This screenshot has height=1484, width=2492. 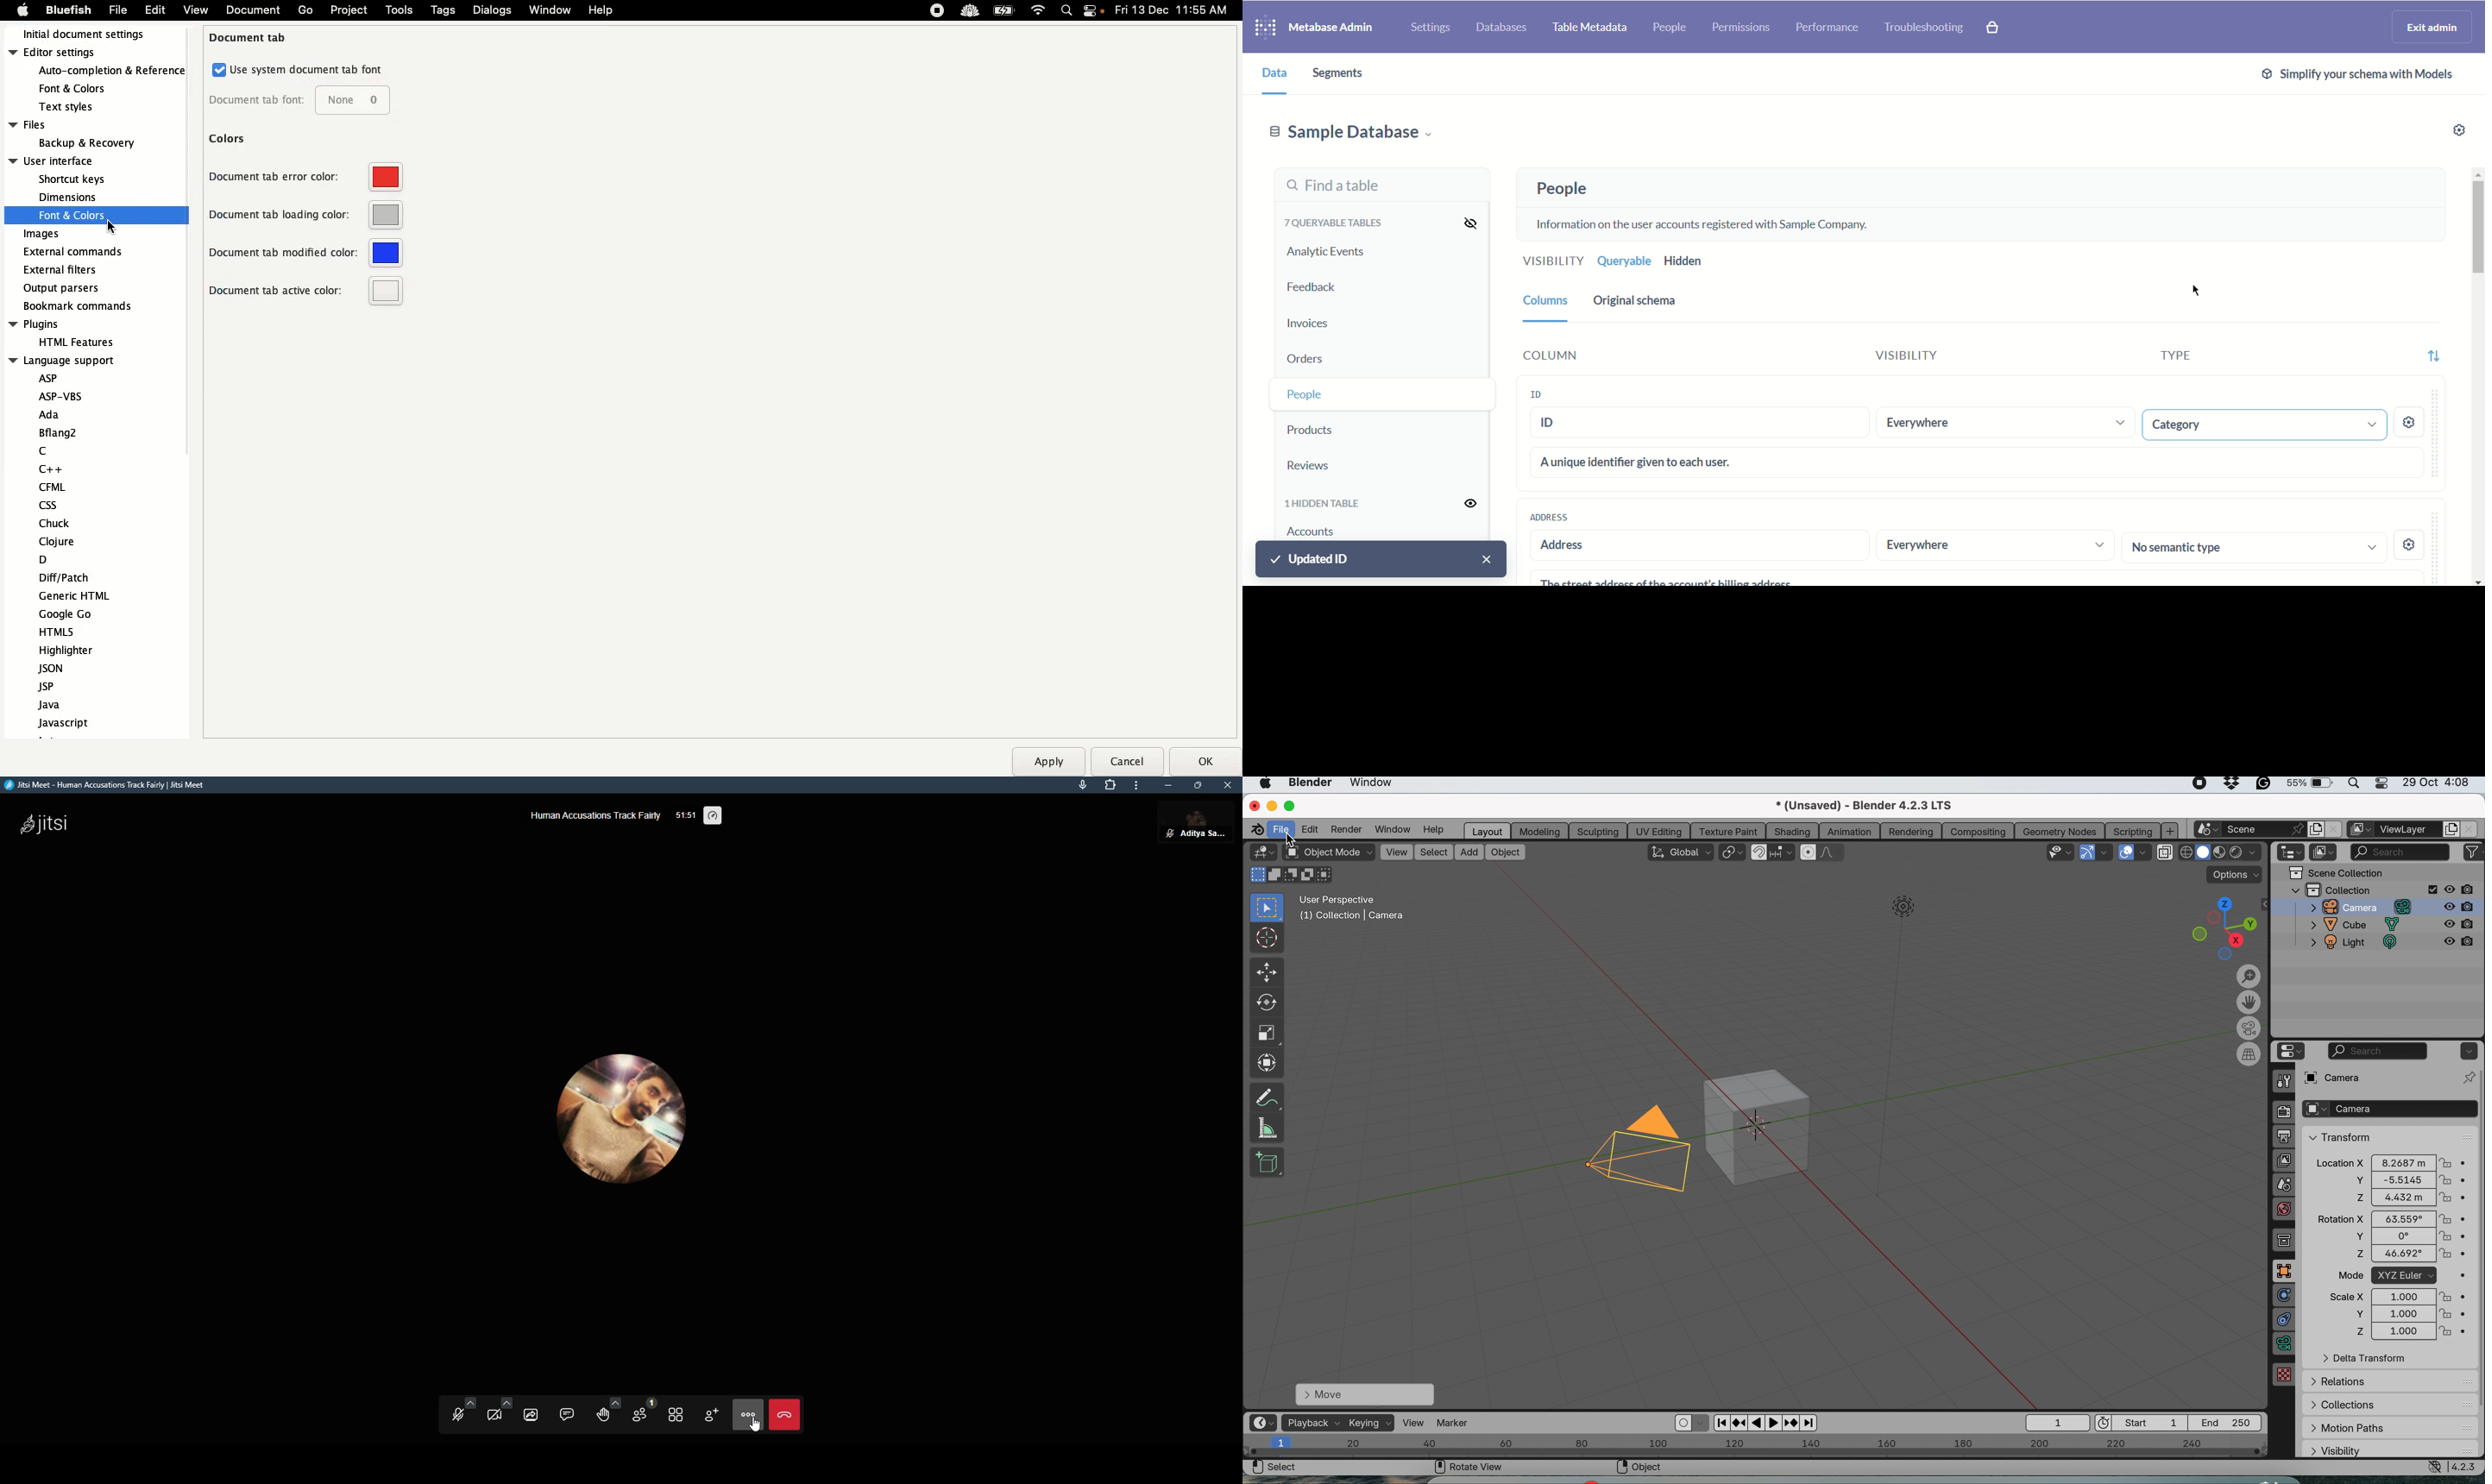 I want to click on proportional editing falloff, so click(x=1833, y=854).